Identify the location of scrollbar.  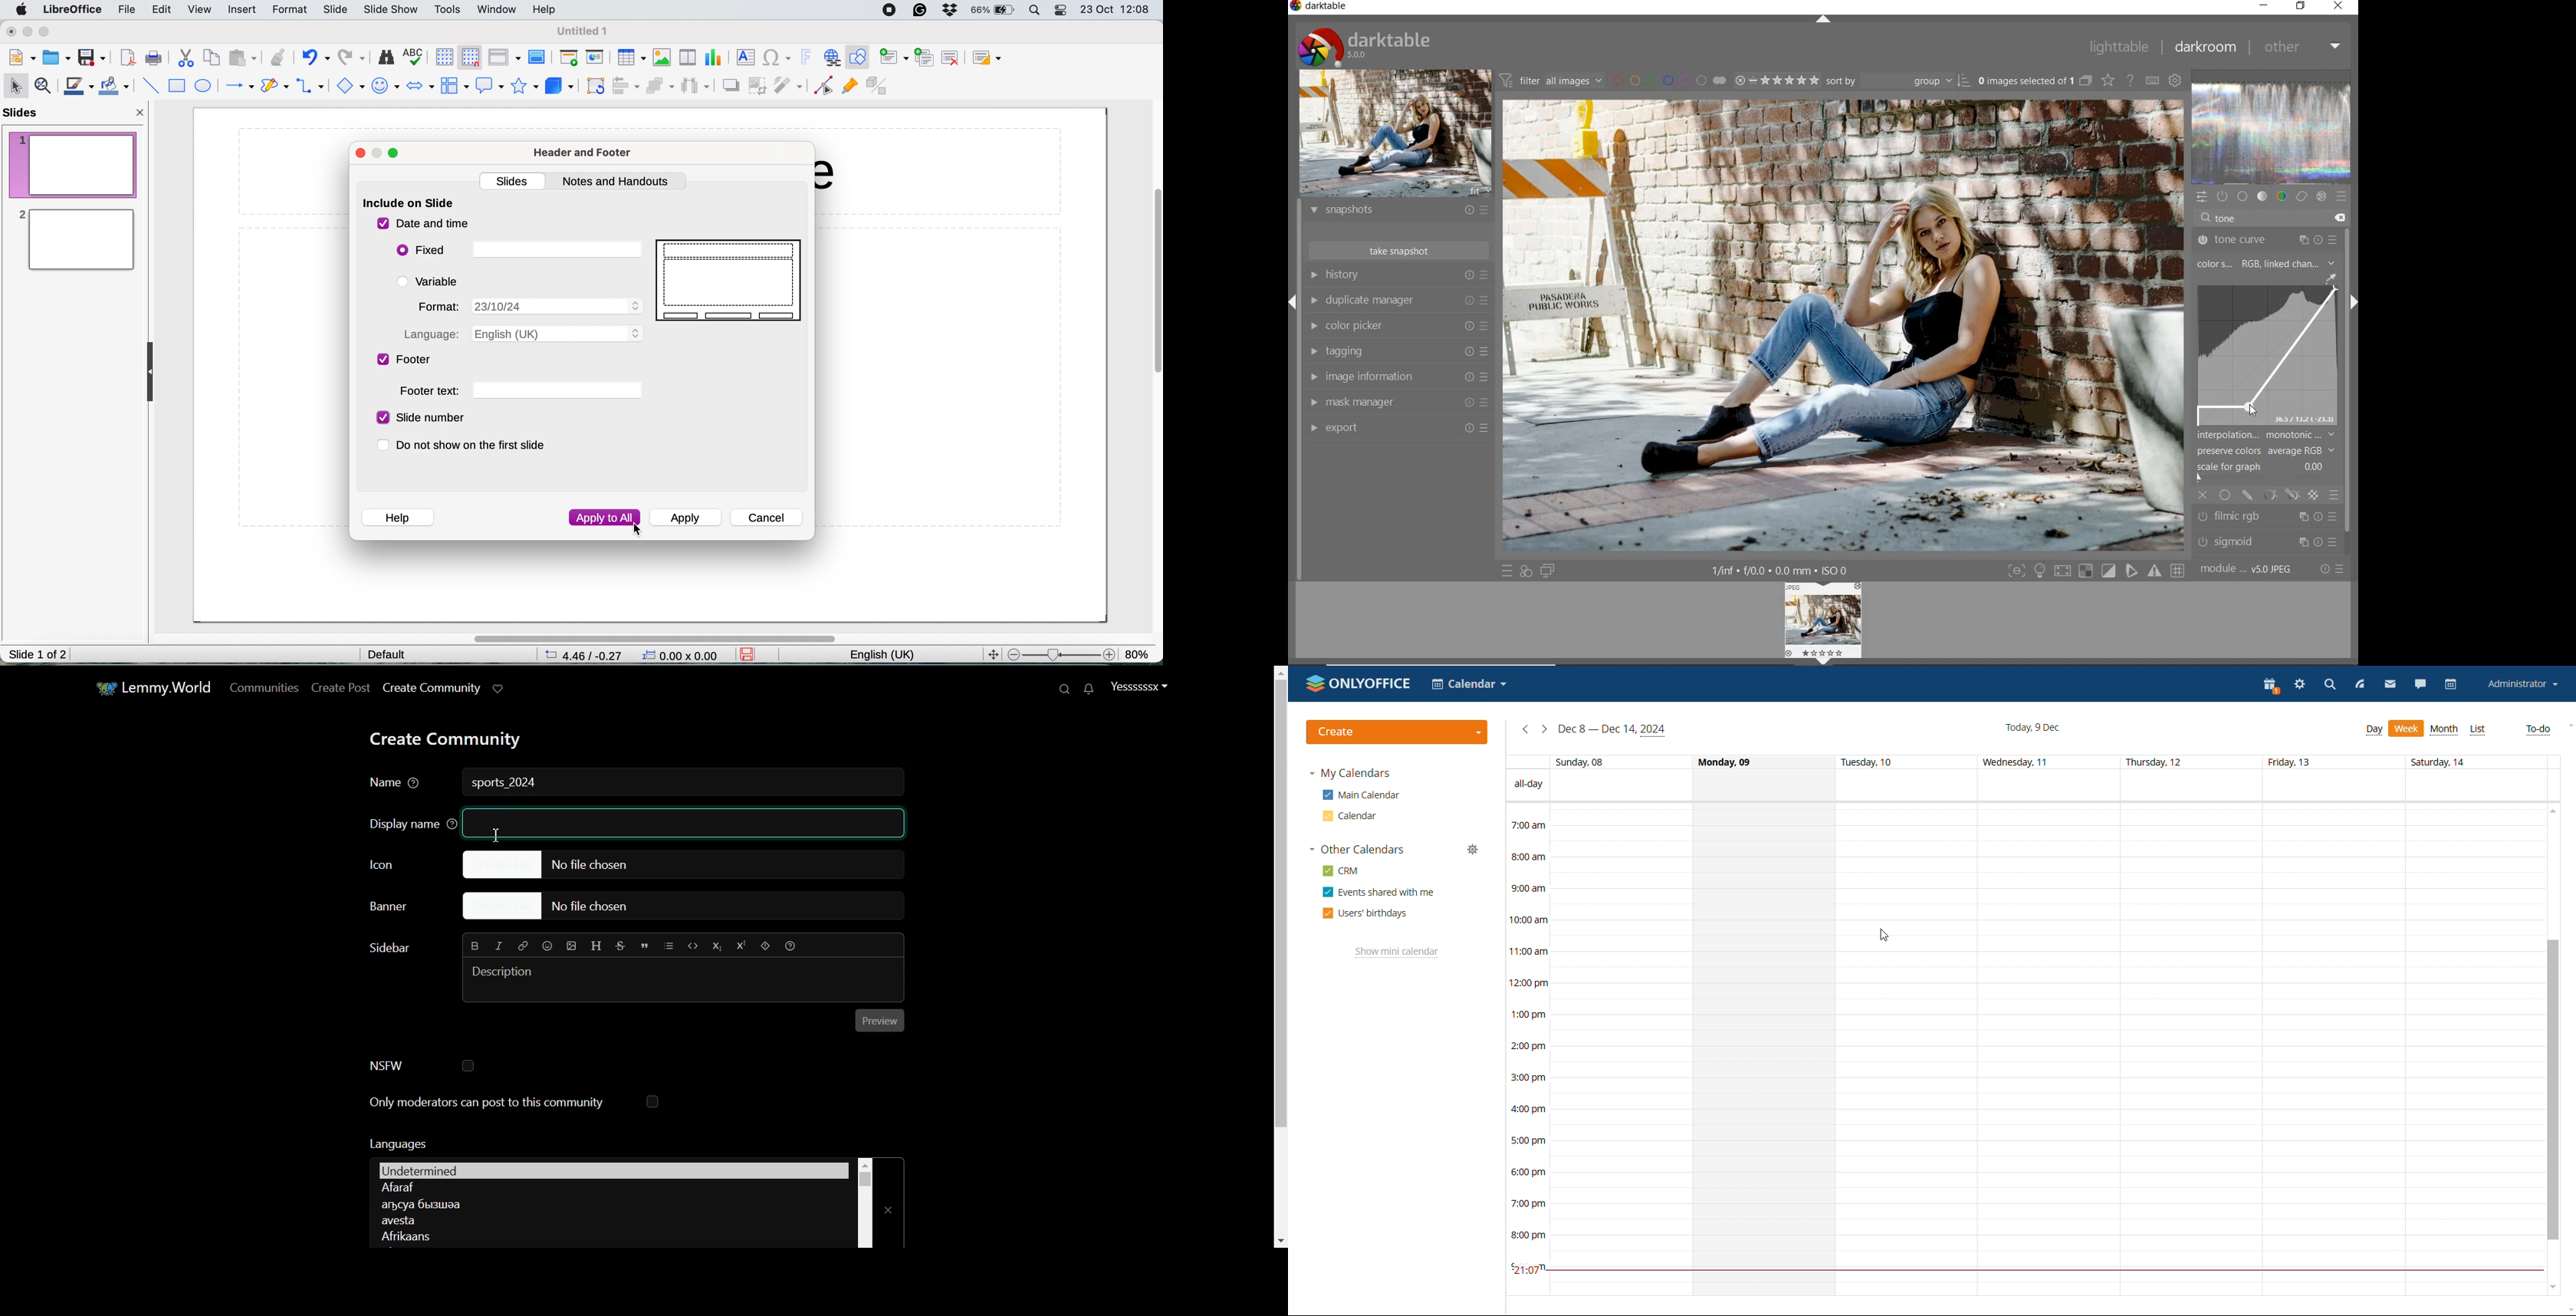
(2351, 382).